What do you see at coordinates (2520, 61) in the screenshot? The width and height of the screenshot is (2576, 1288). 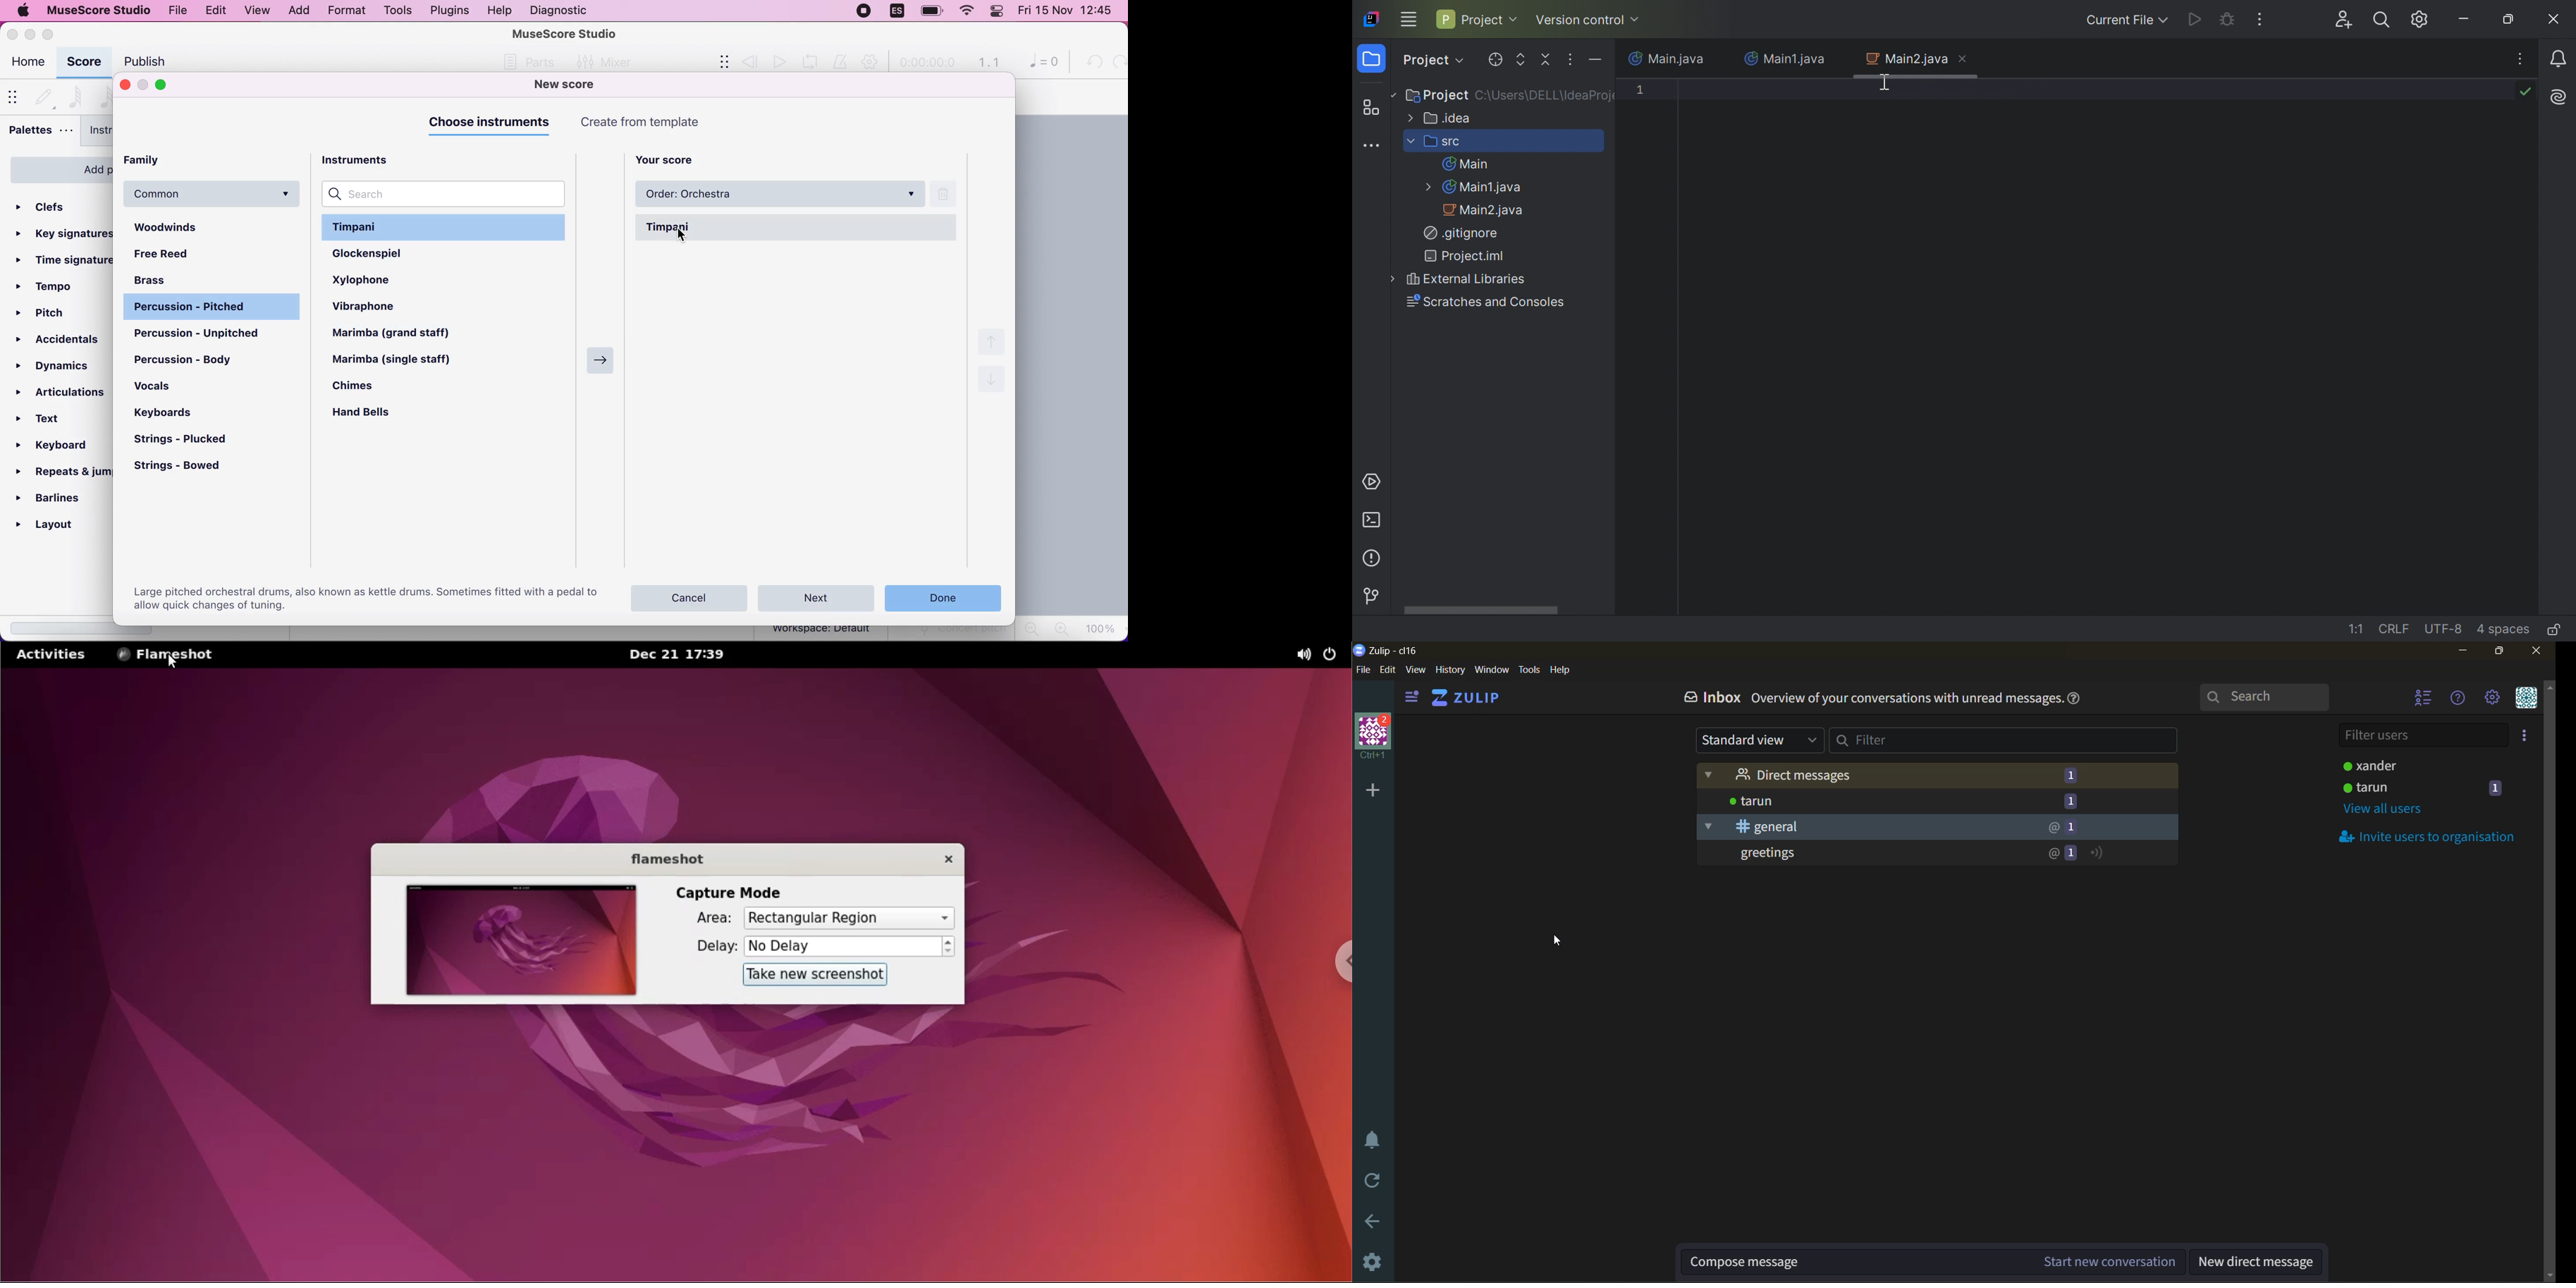 I see `Recent Files, Tab Actions, and More` at bounding box center [2520, 61].